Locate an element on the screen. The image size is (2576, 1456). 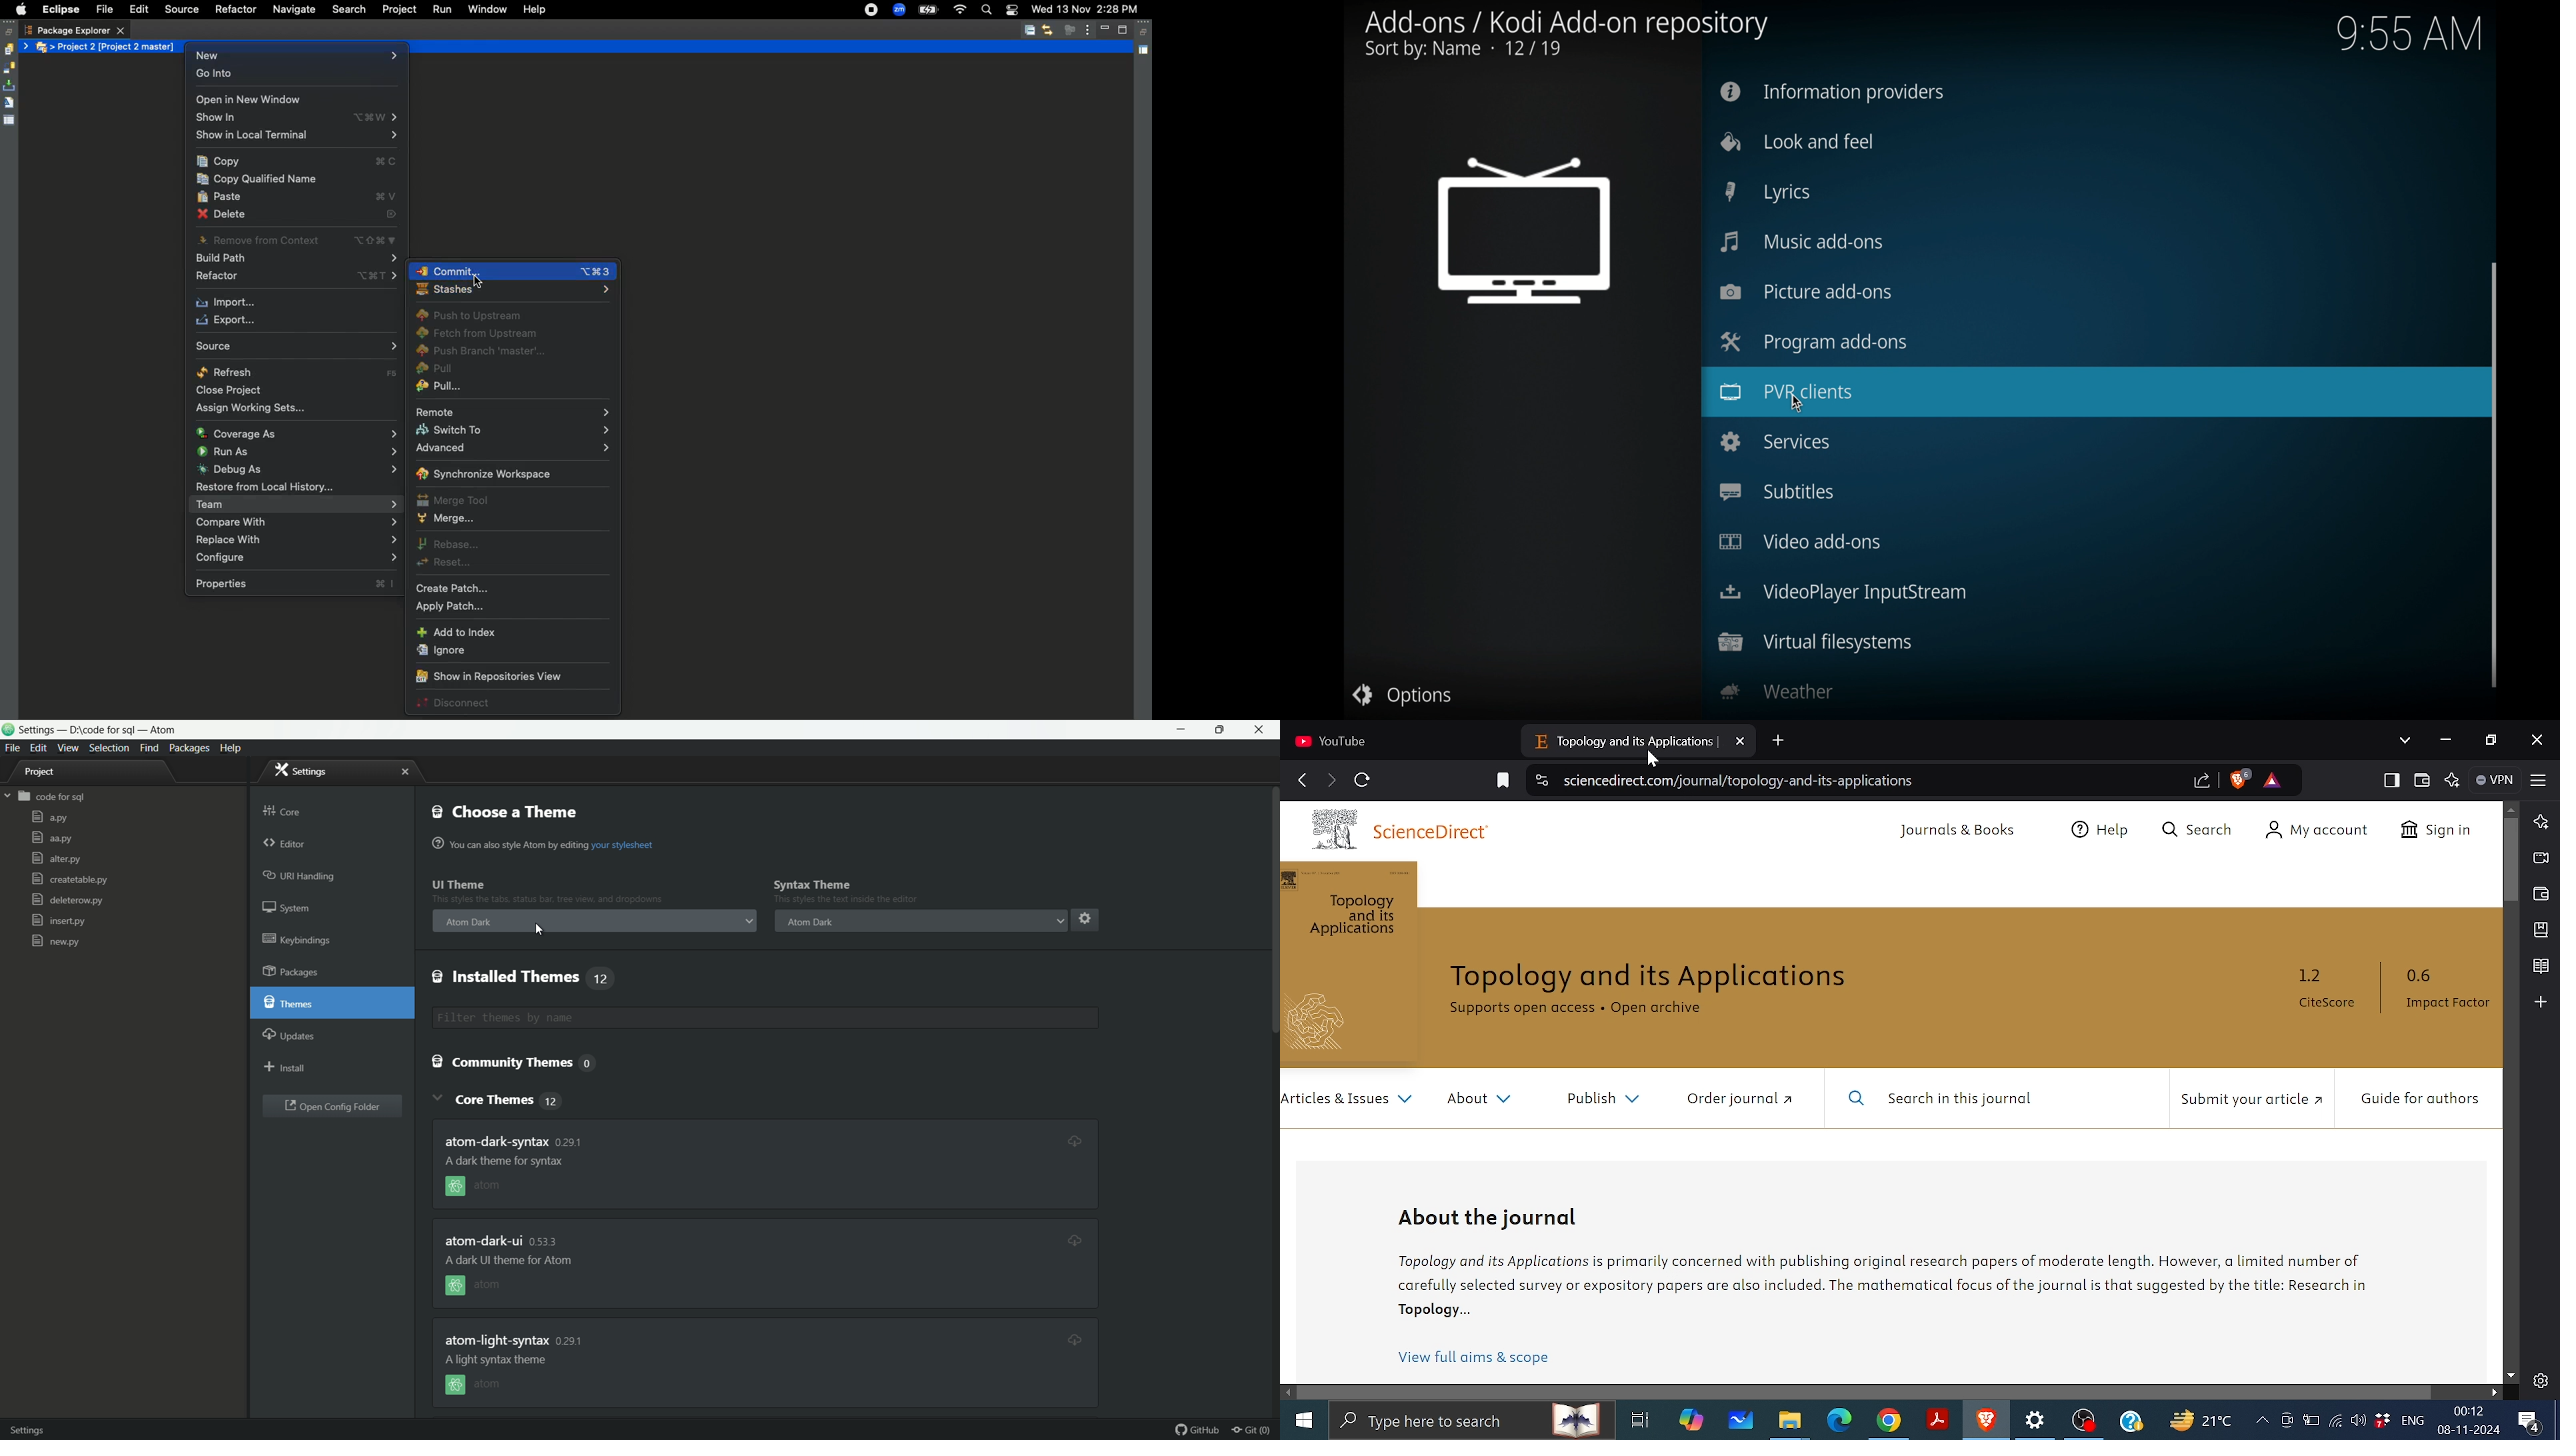
Remote is located at coordinates (512, 411).